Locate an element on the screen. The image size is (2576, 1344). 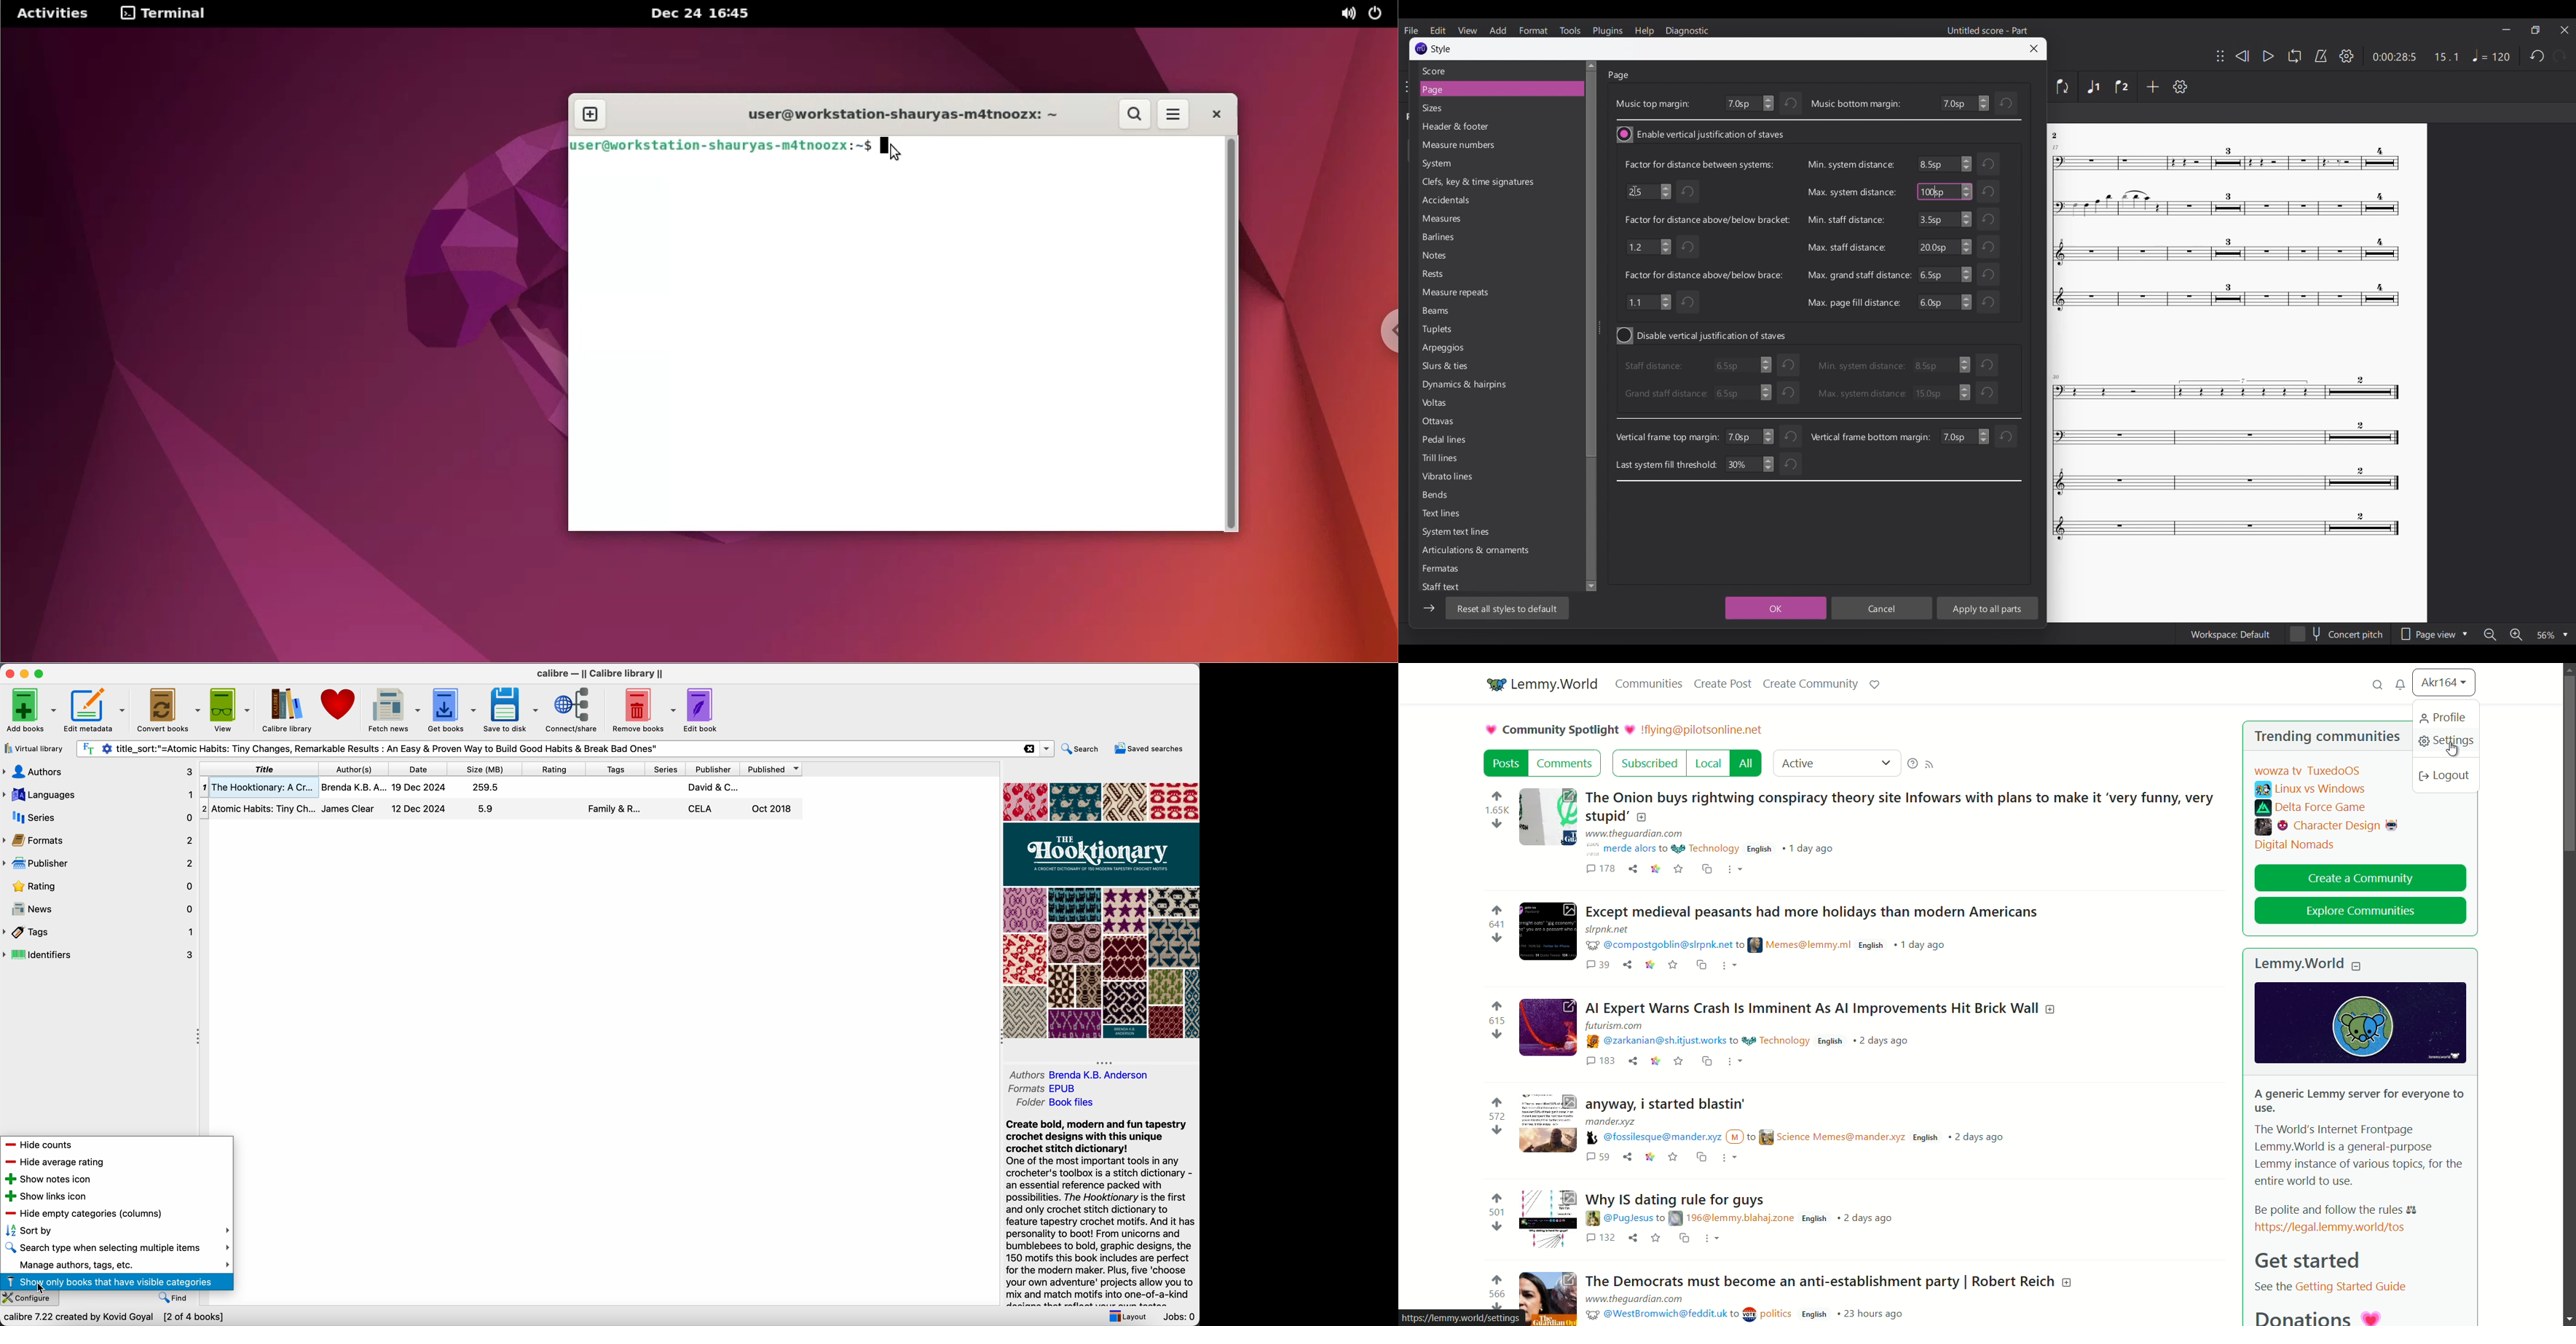
get books is located at coordinates (454, 709).